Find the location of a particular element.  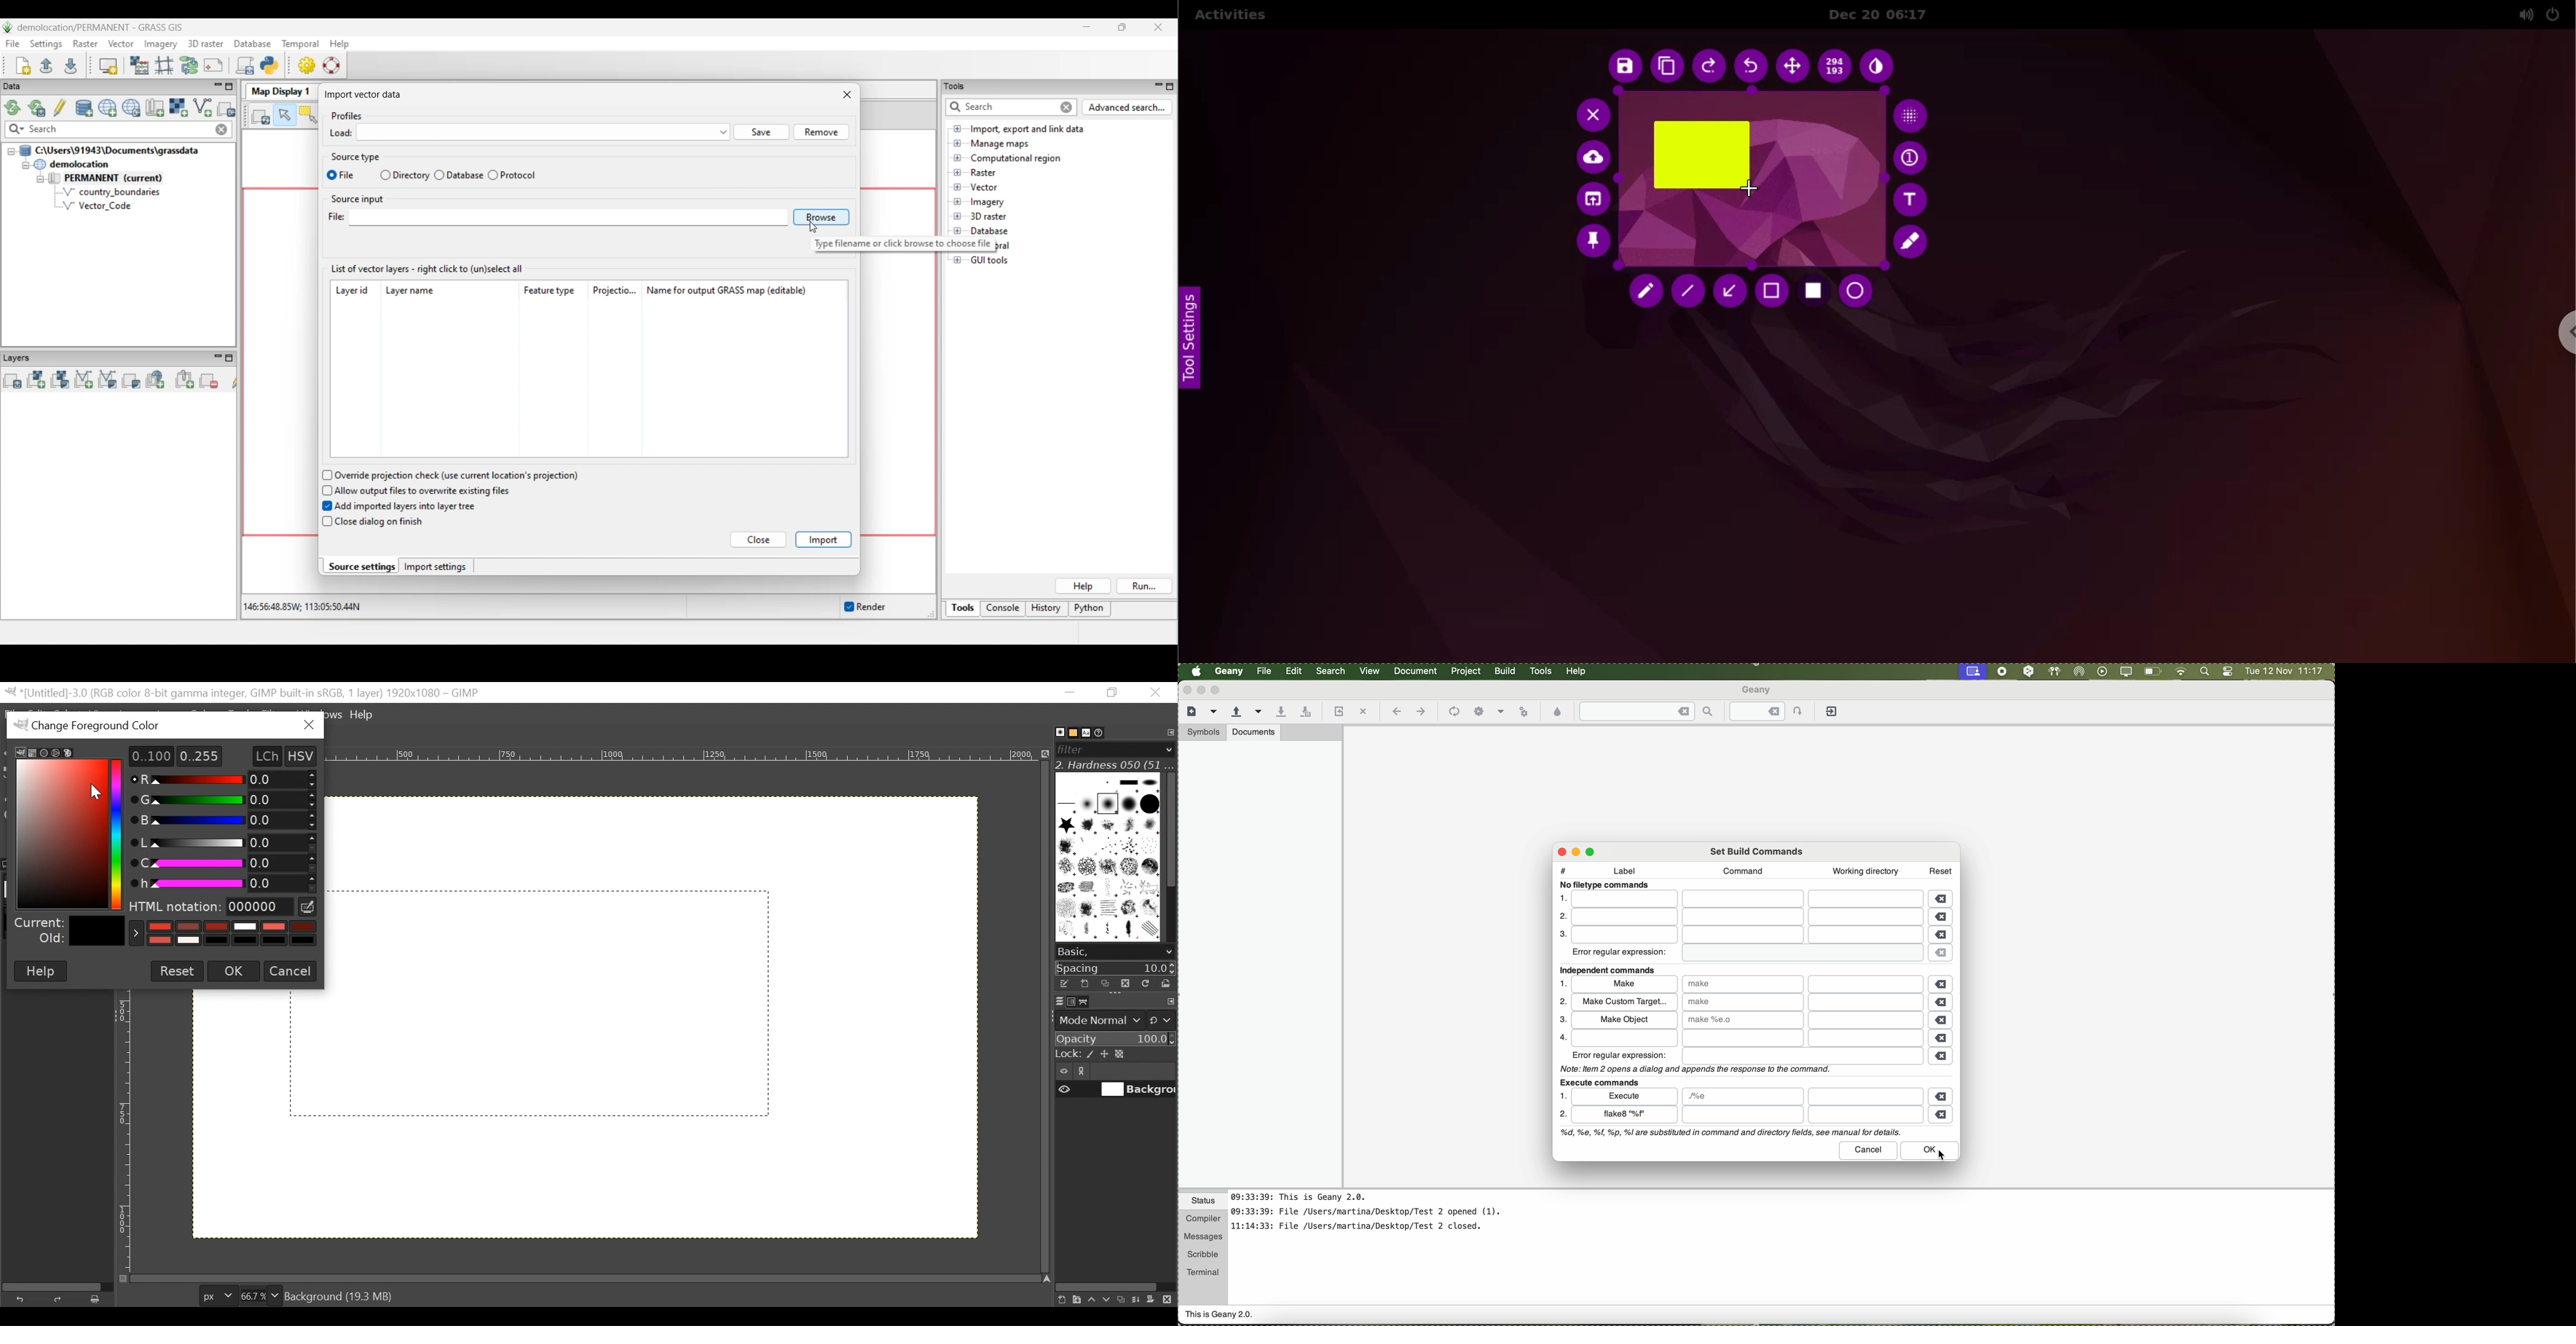

make is located at coordinates (1625, 986).